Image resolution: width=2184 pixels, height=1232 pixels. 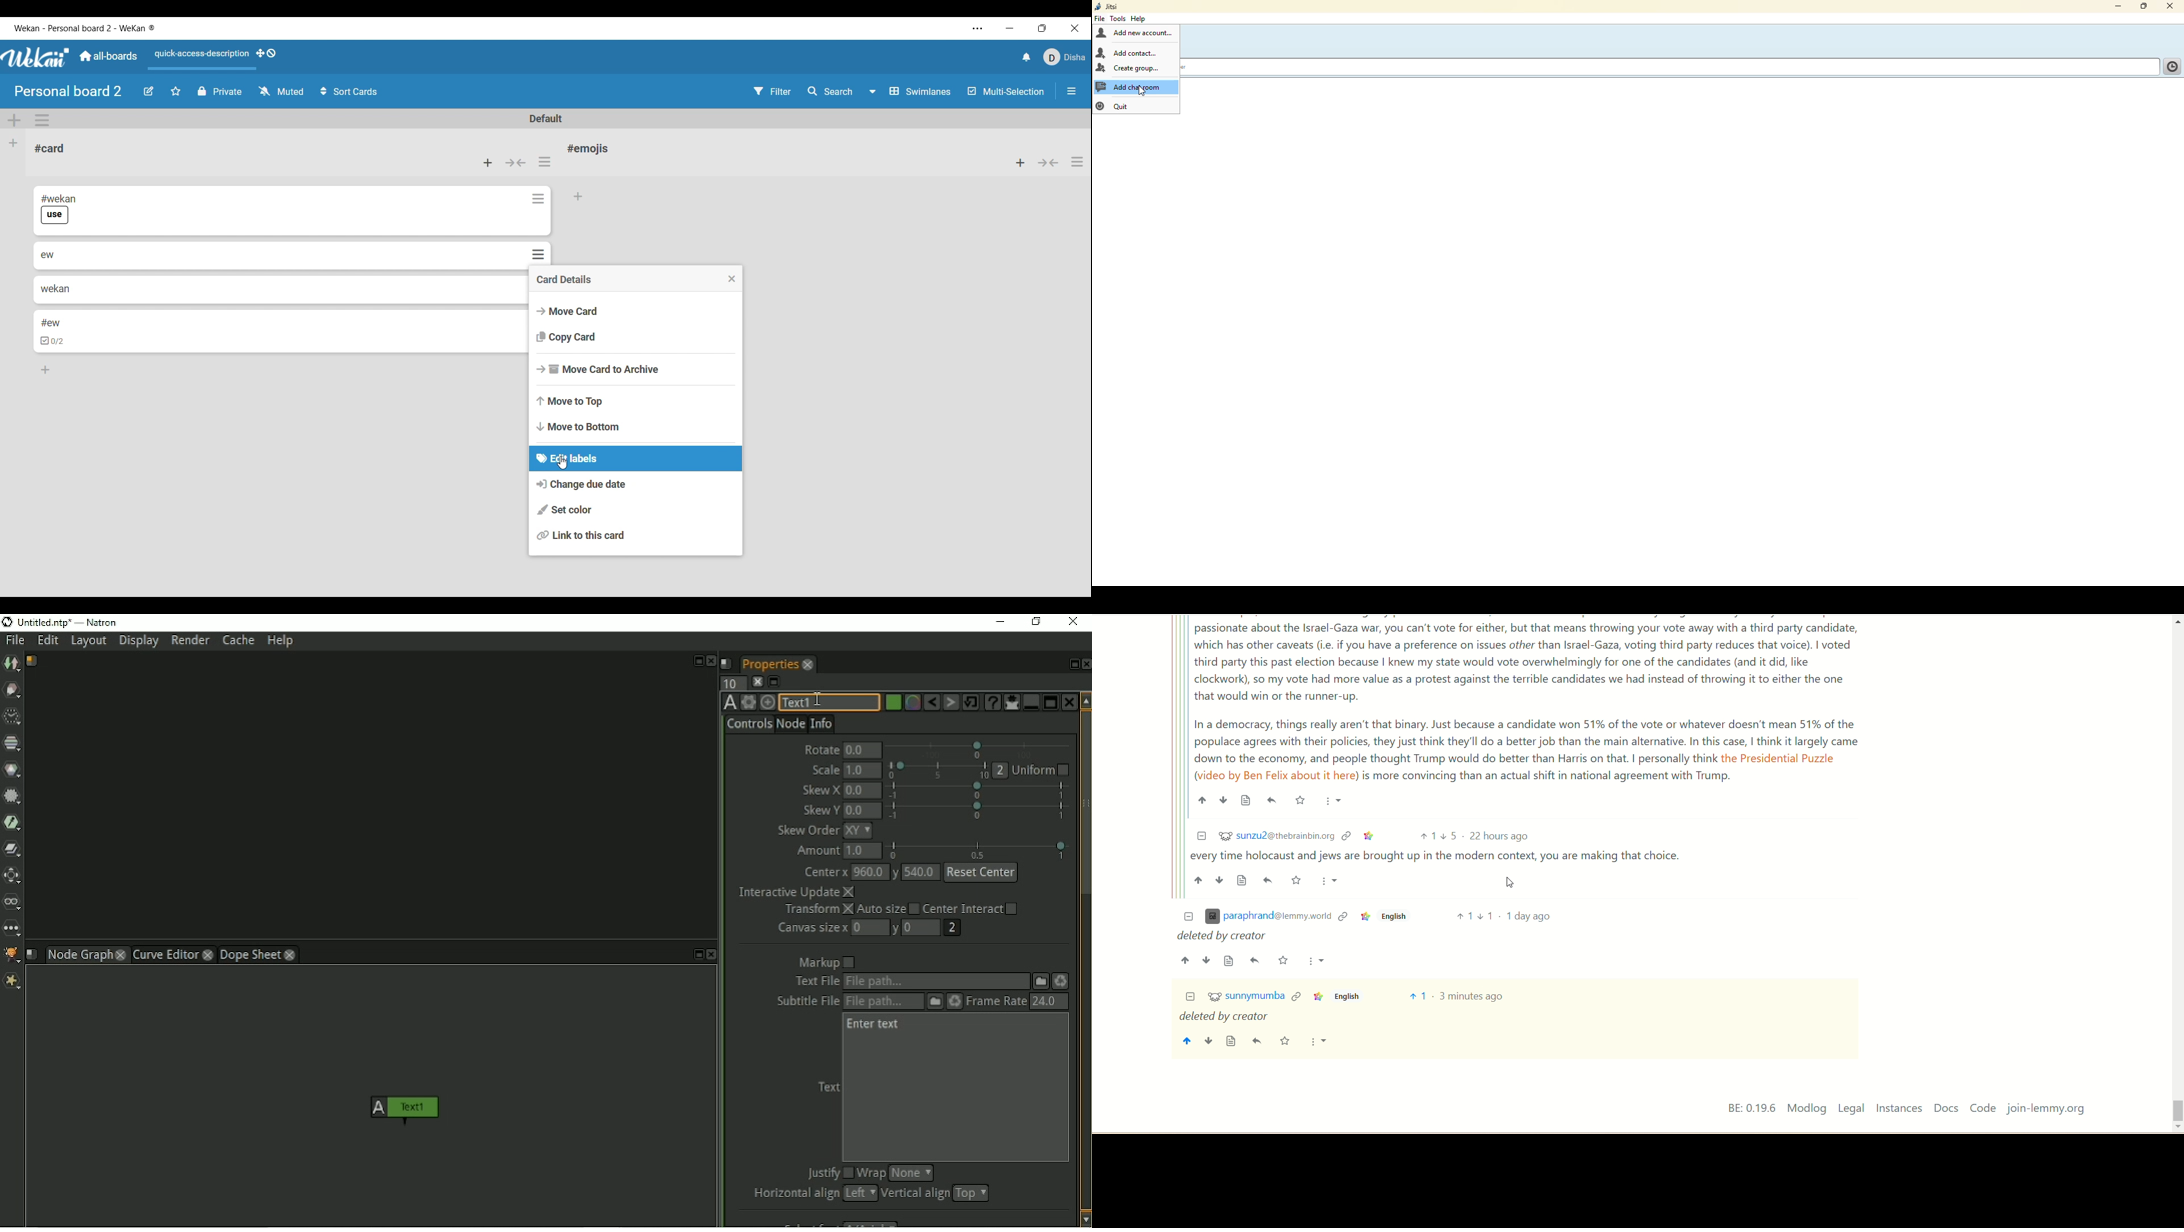 What do you see at coordinates (164, 954) in the screenshot?
I see `Curve Editor` at bounding box center [164, 954].